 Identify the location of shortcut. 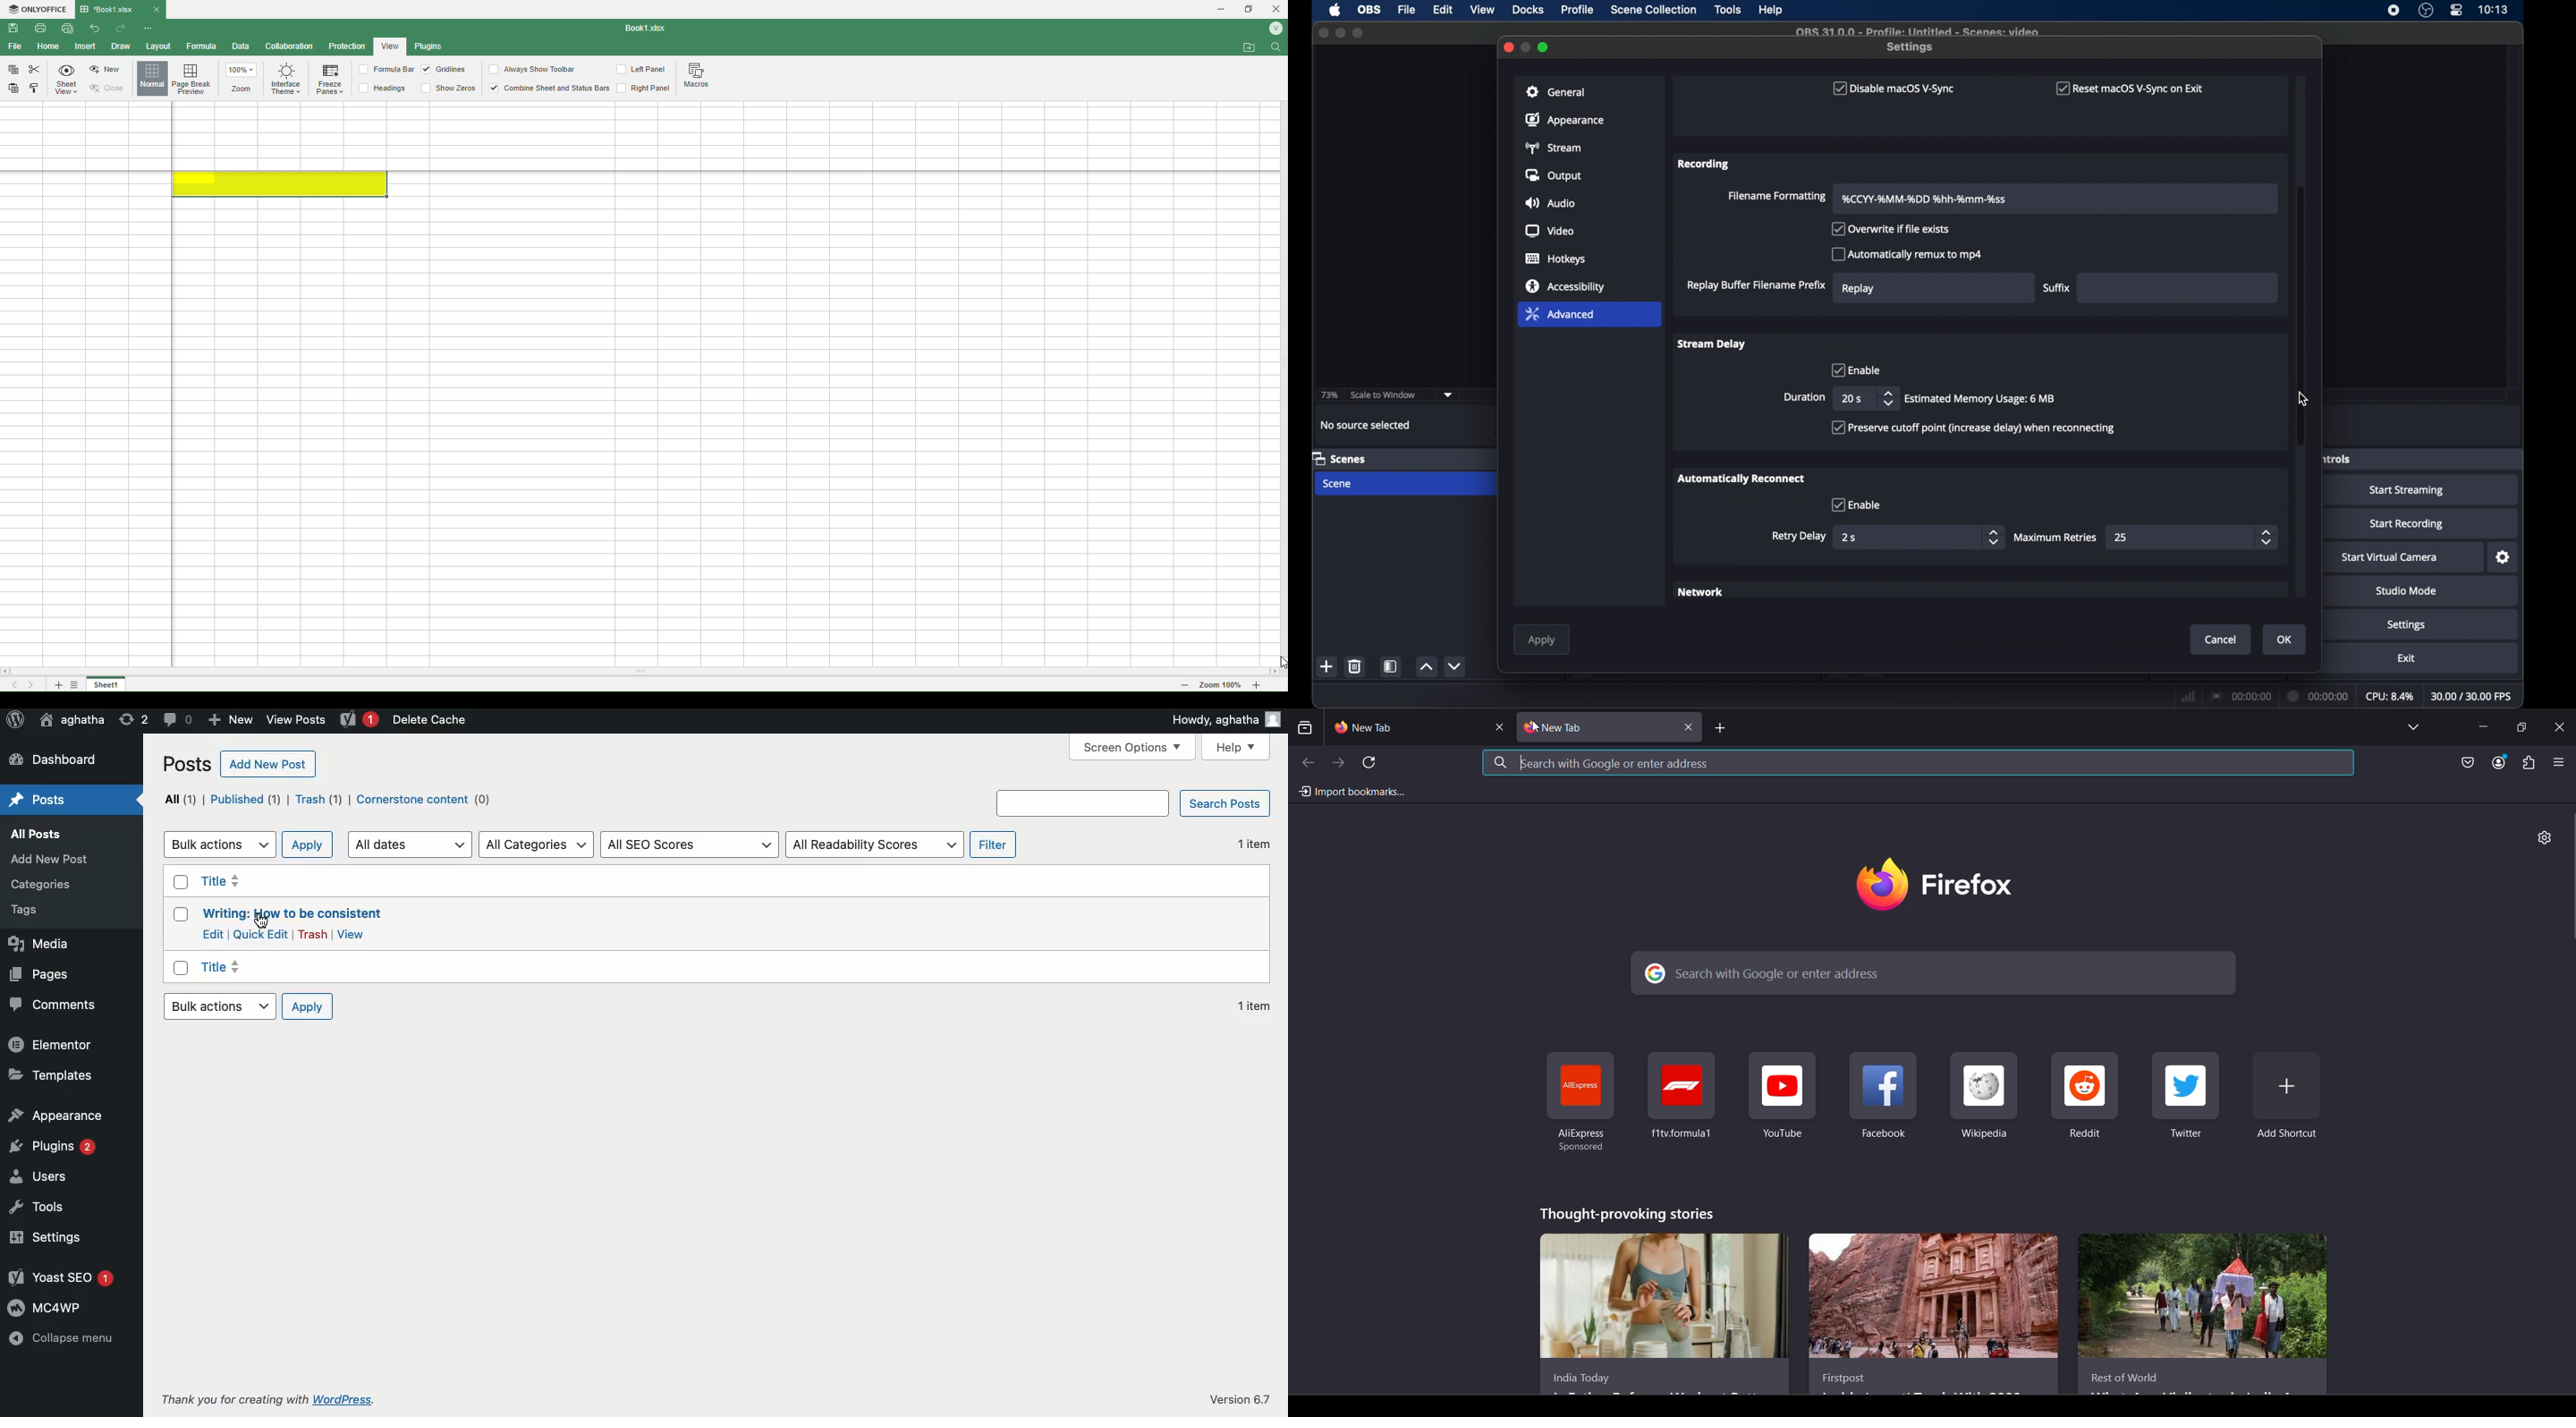
(1781, 1097).